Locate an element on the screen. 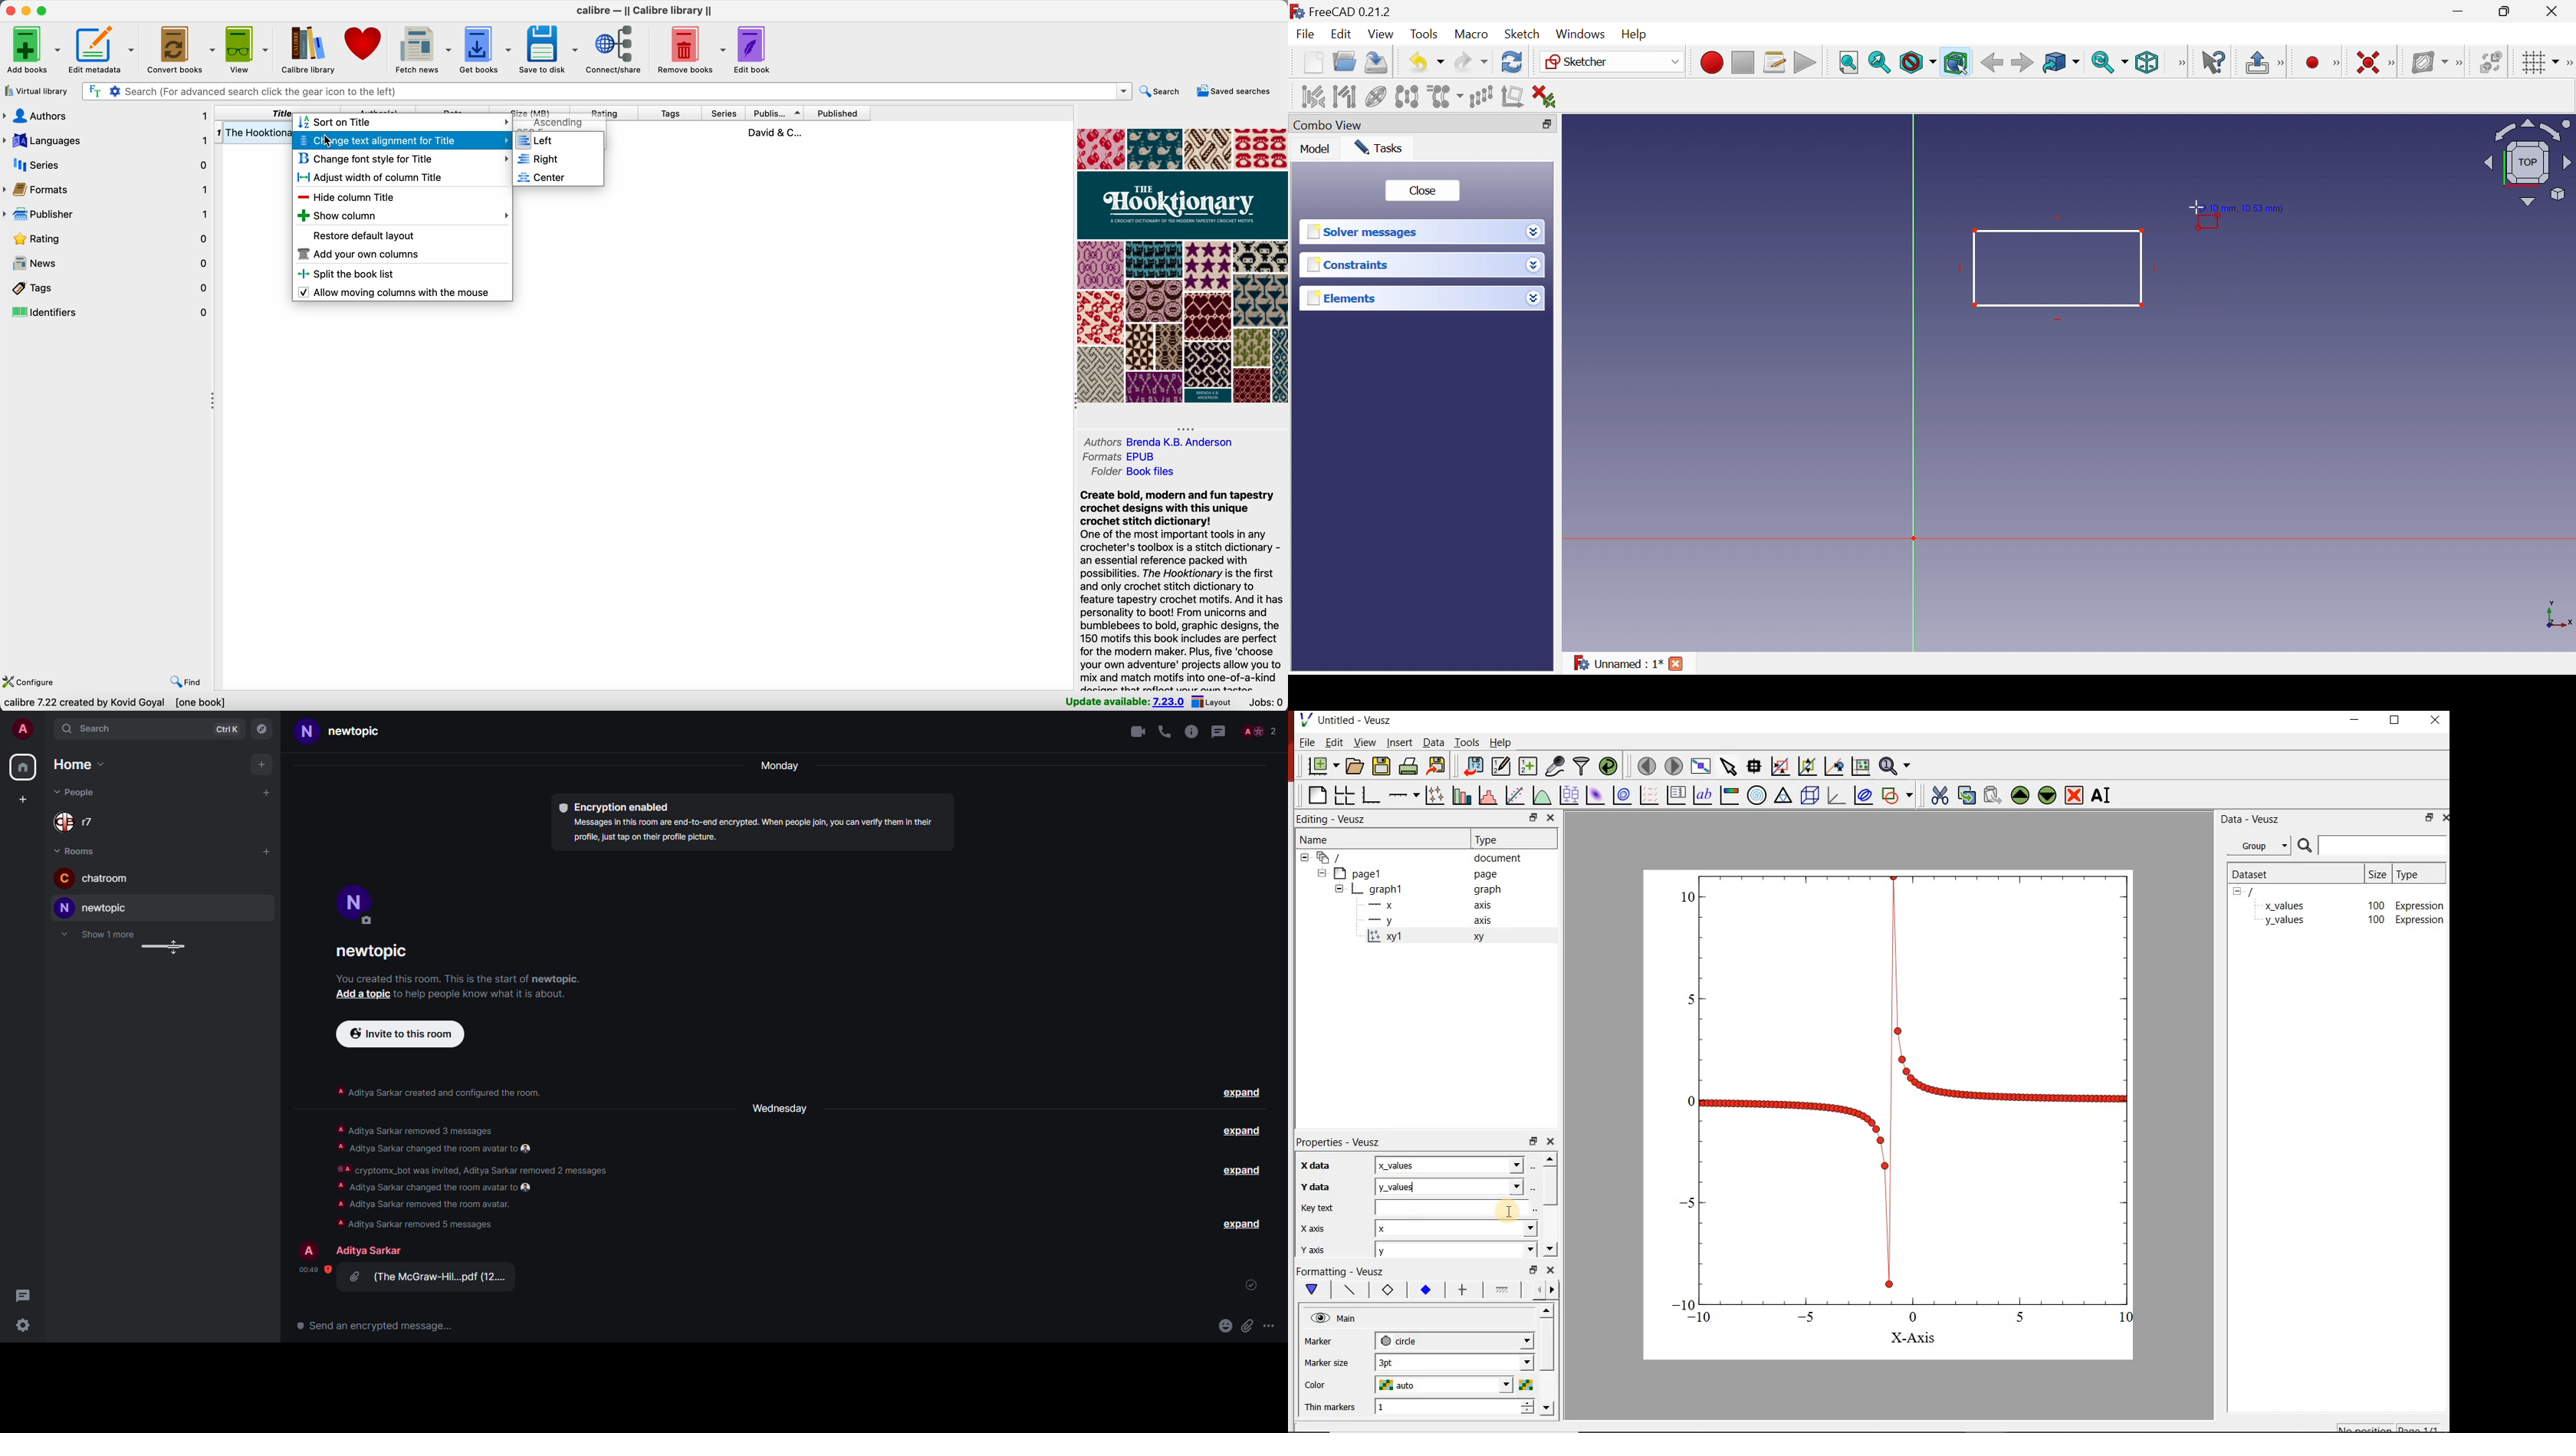 Image resolution: width=2576 pixels, height=1456 pixels. home is located at coordinates (78, 765).